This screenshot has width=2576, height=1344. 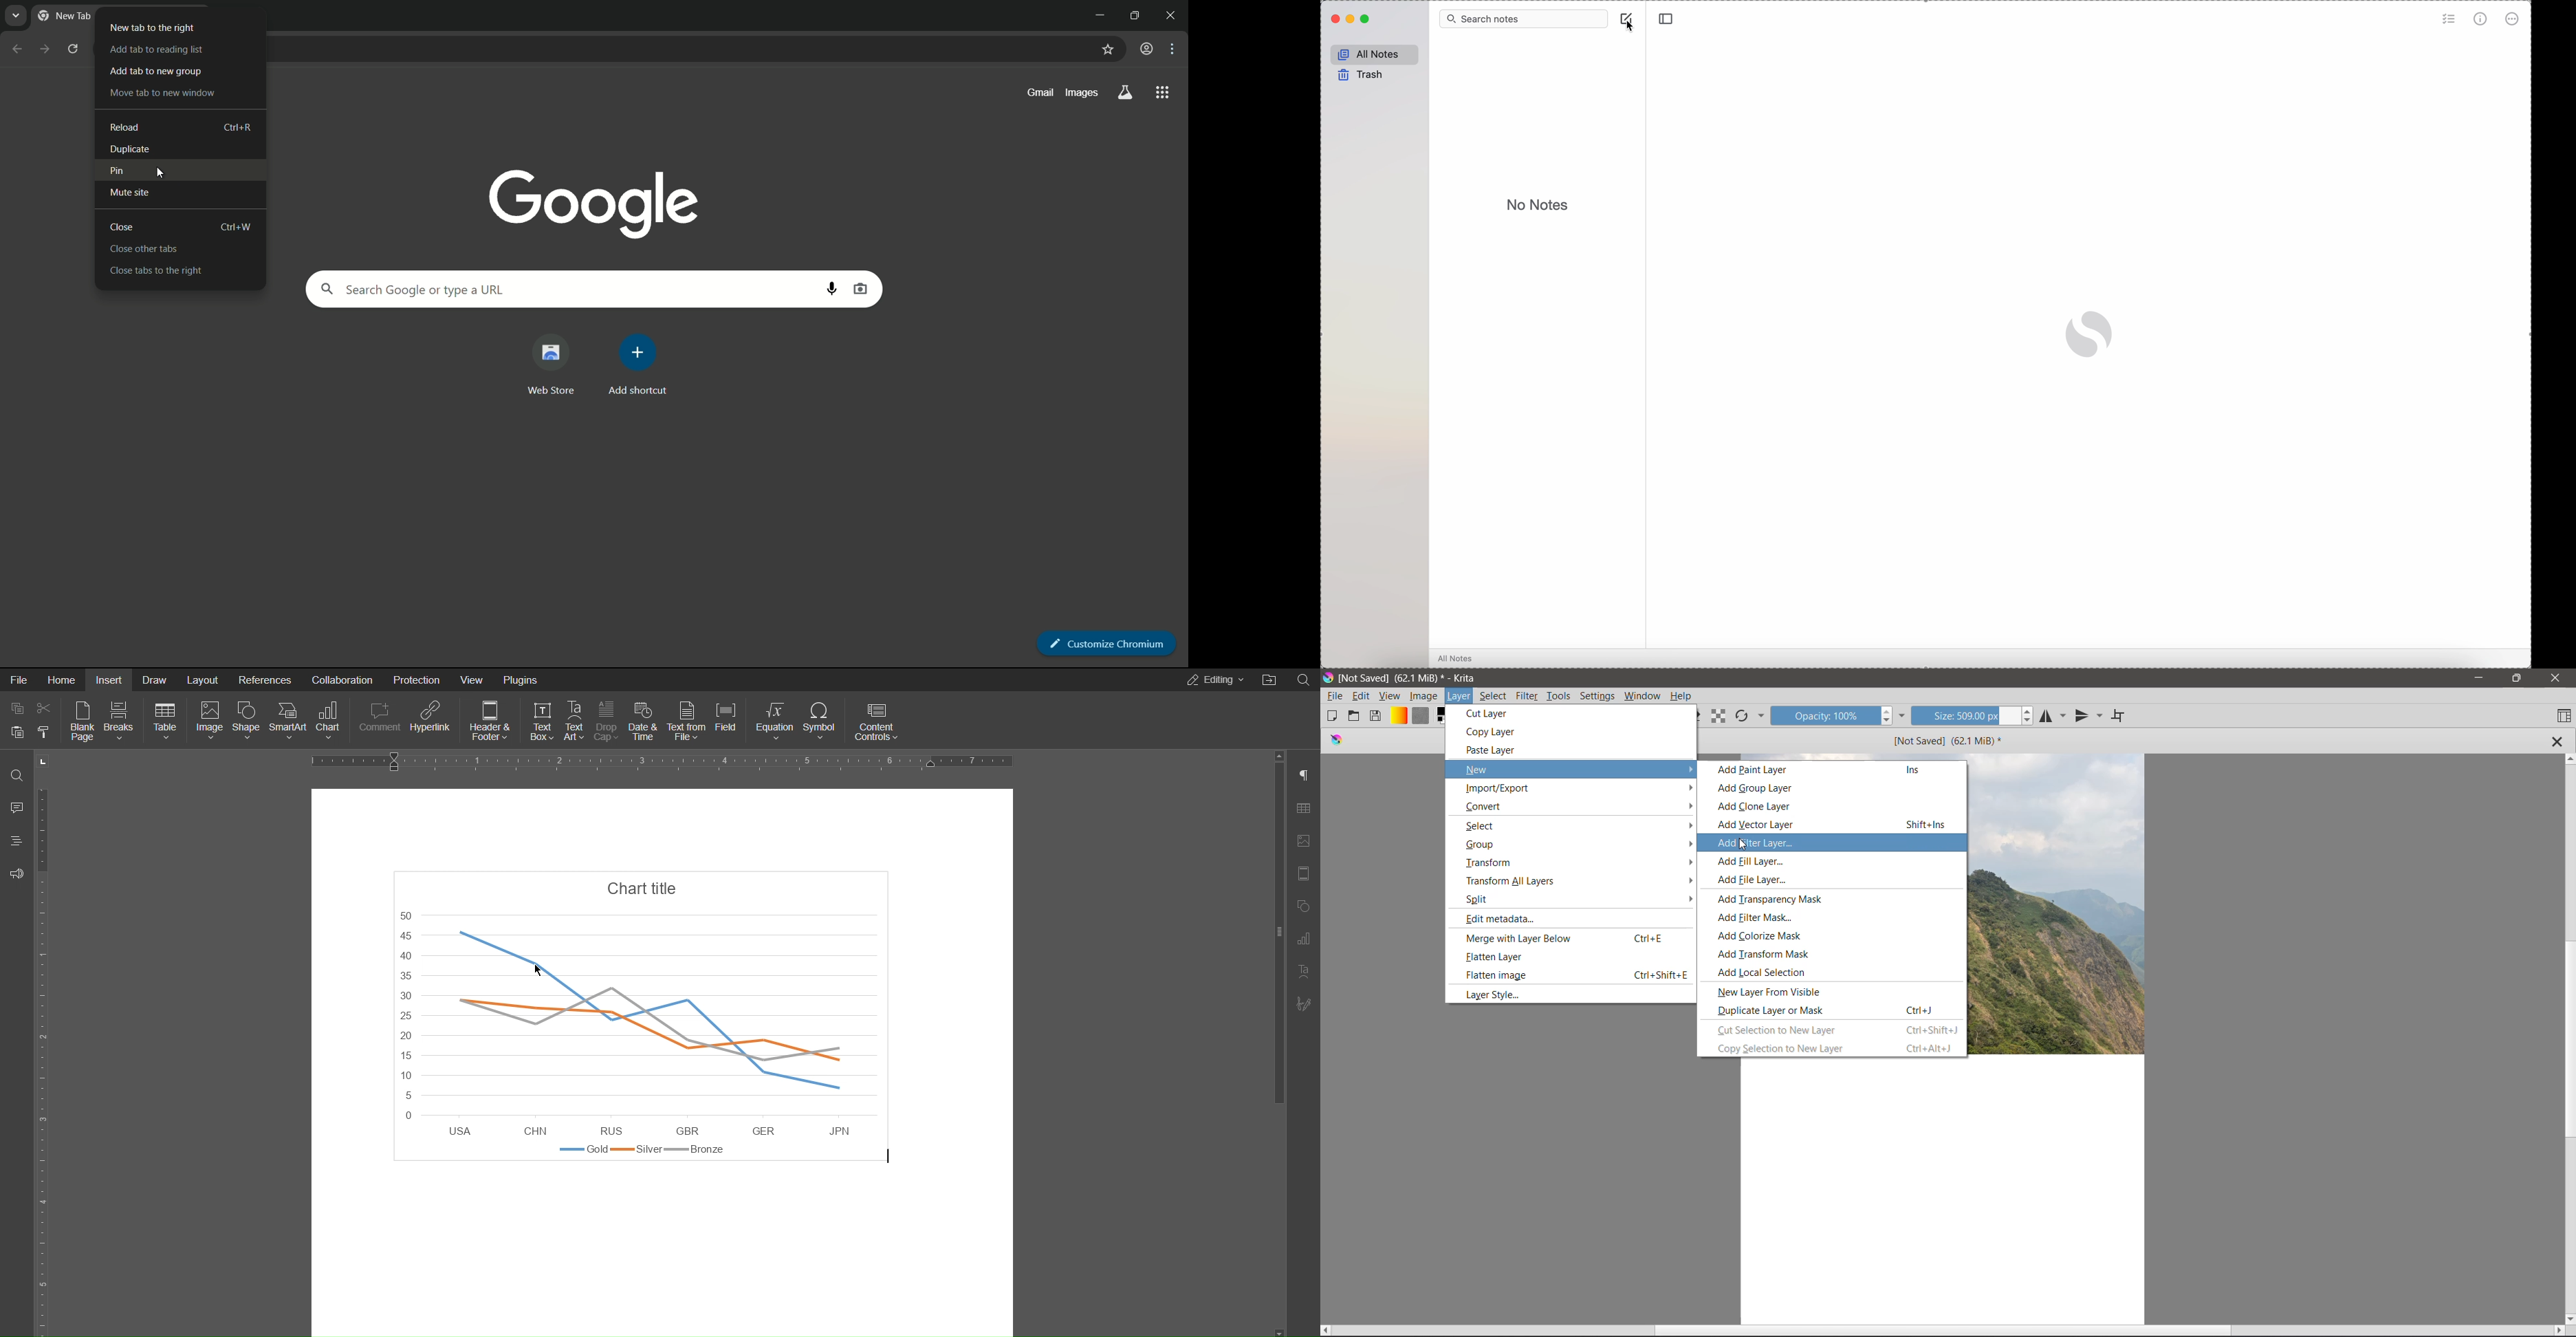 I want to click on Flatten Image, so click(x=1577, y=975).